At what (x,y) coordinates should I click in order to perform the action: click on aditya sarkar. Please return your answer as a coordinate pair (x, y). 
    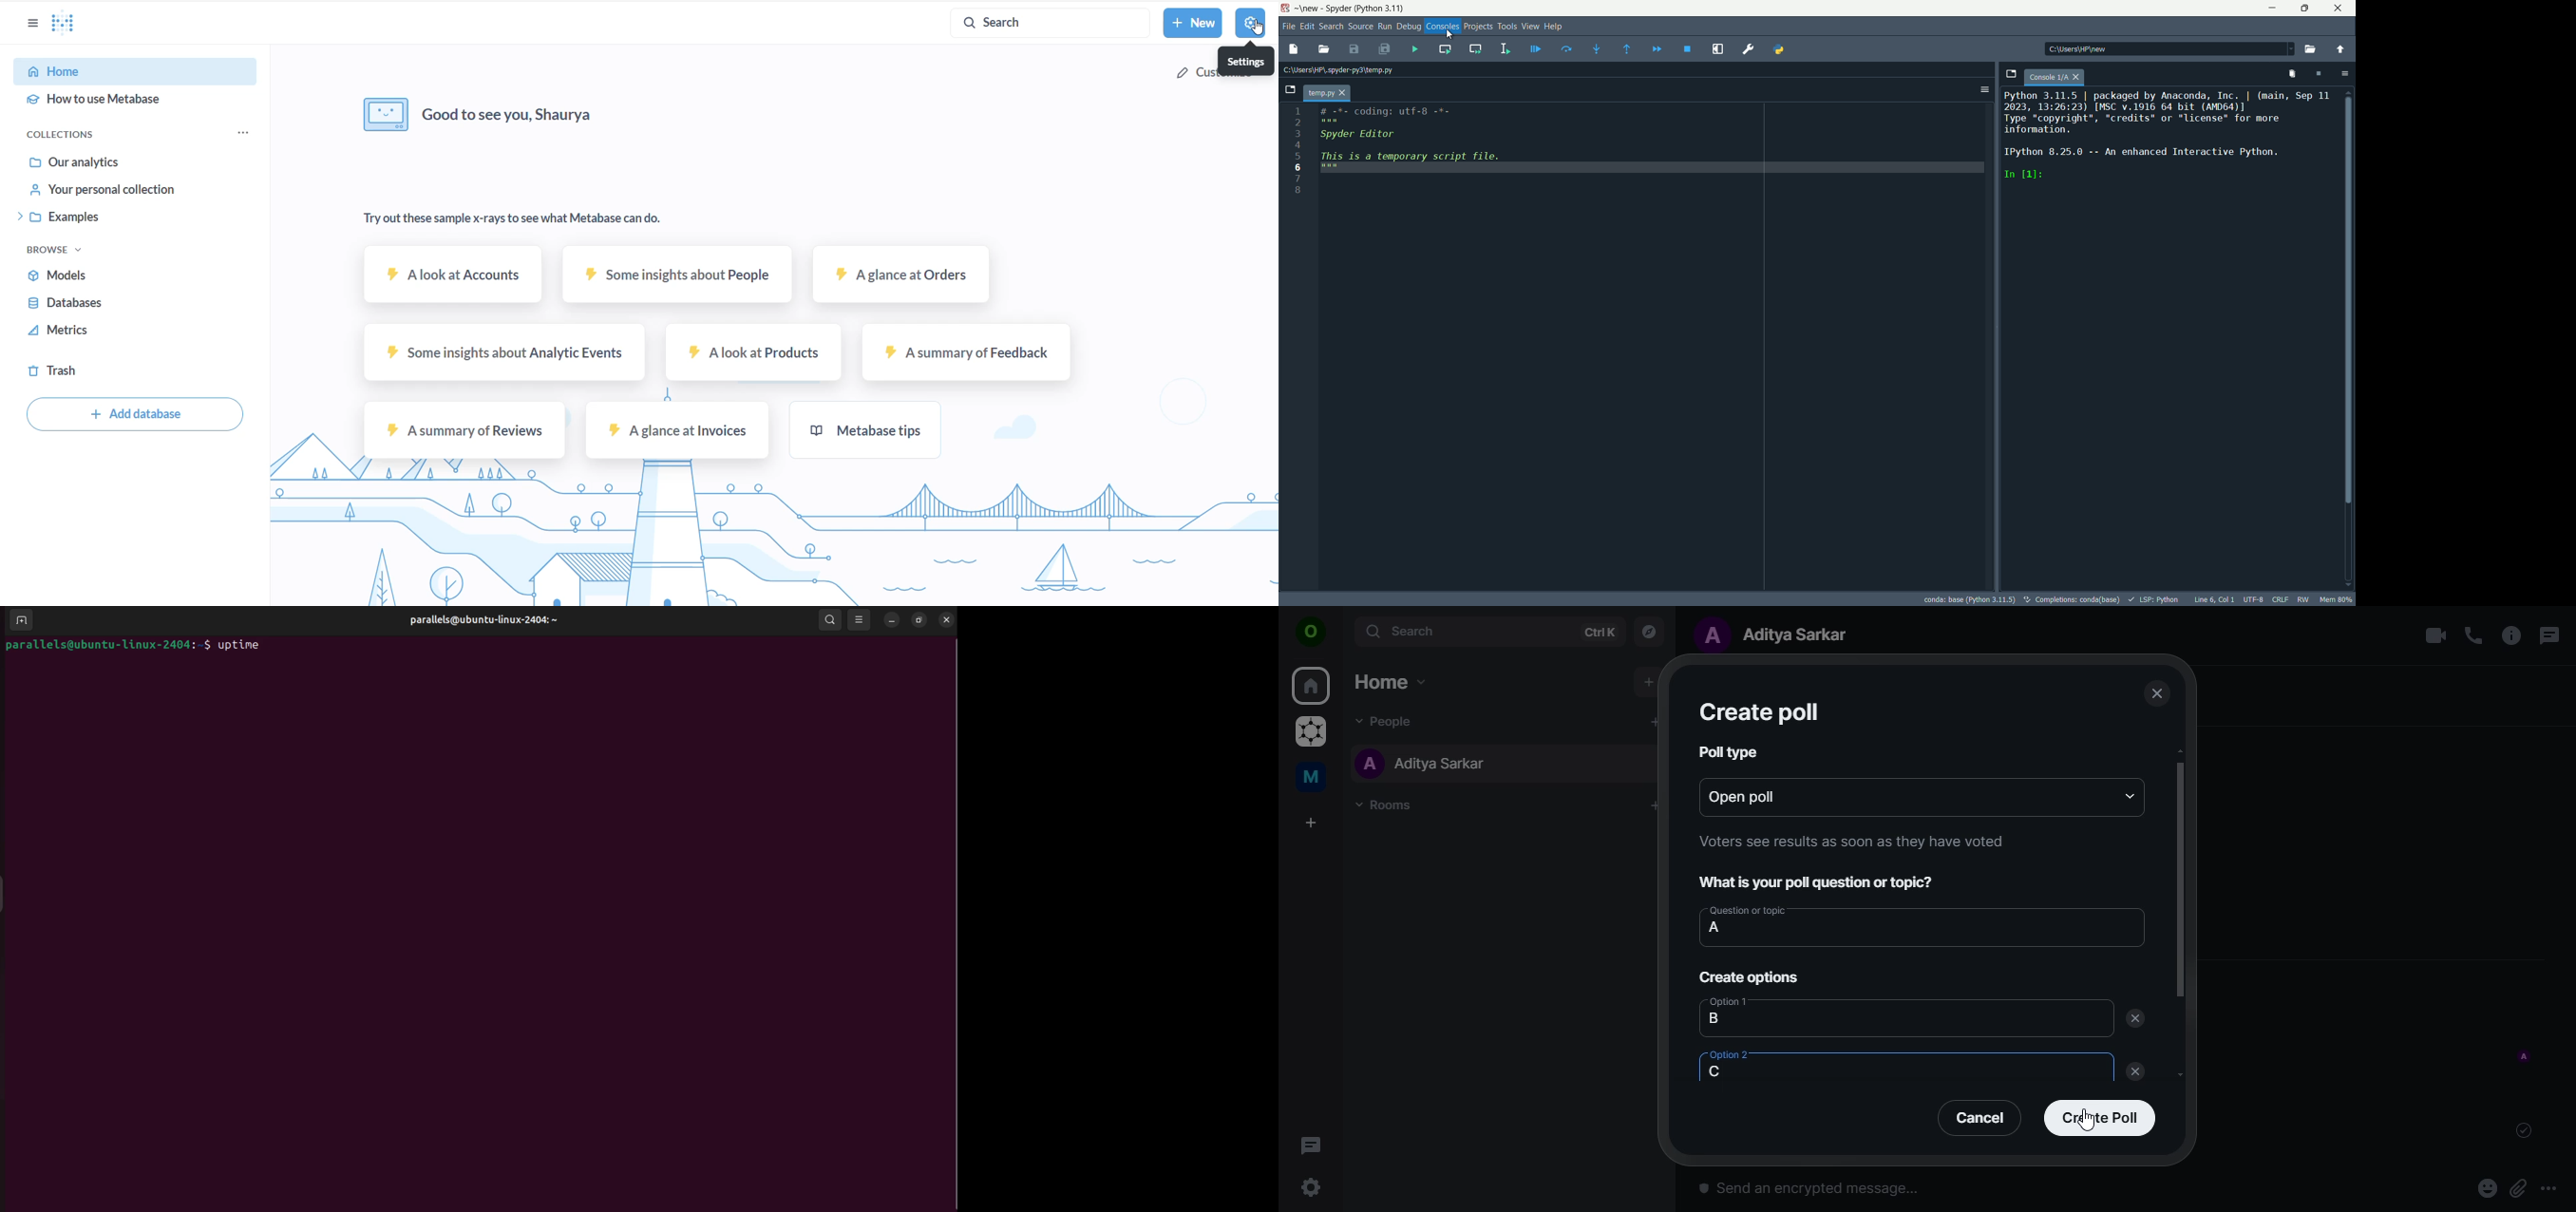
    Looking at the image, I should click on (1780, 634).